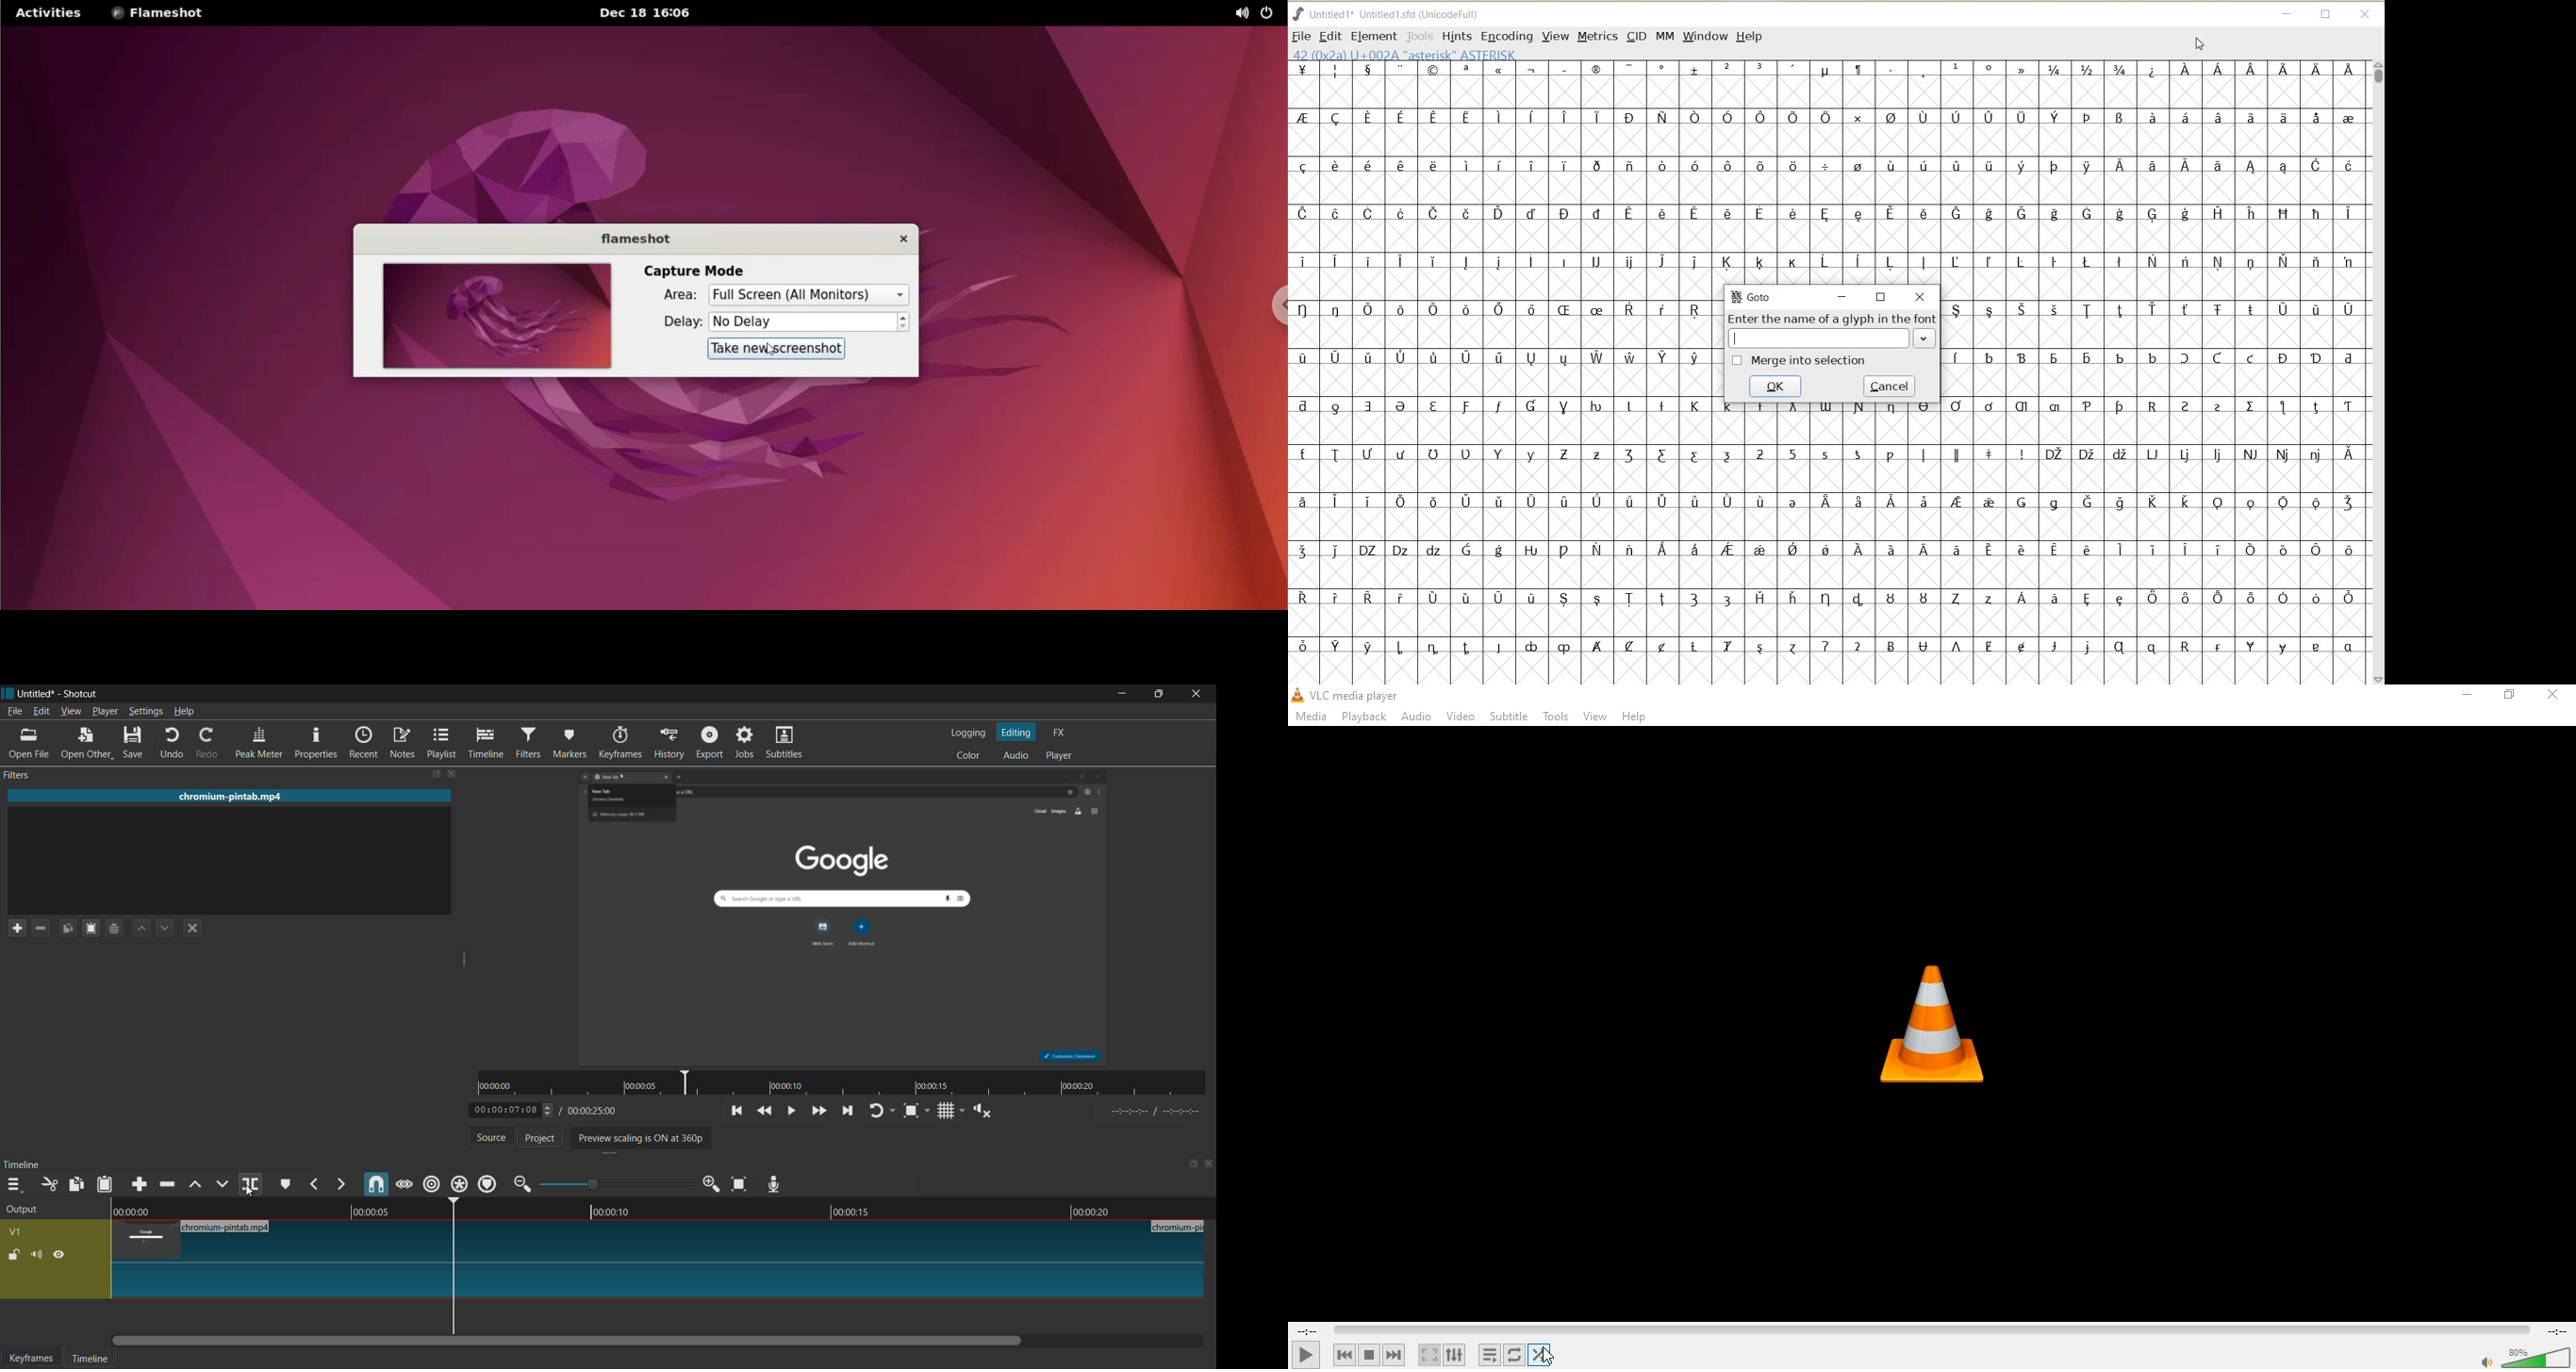 The height and width of the screenshot is (1372, 2576). What do you see at coordinates (134, 742) in the screenshot?
I see `save` at bounding box center [134, 742].